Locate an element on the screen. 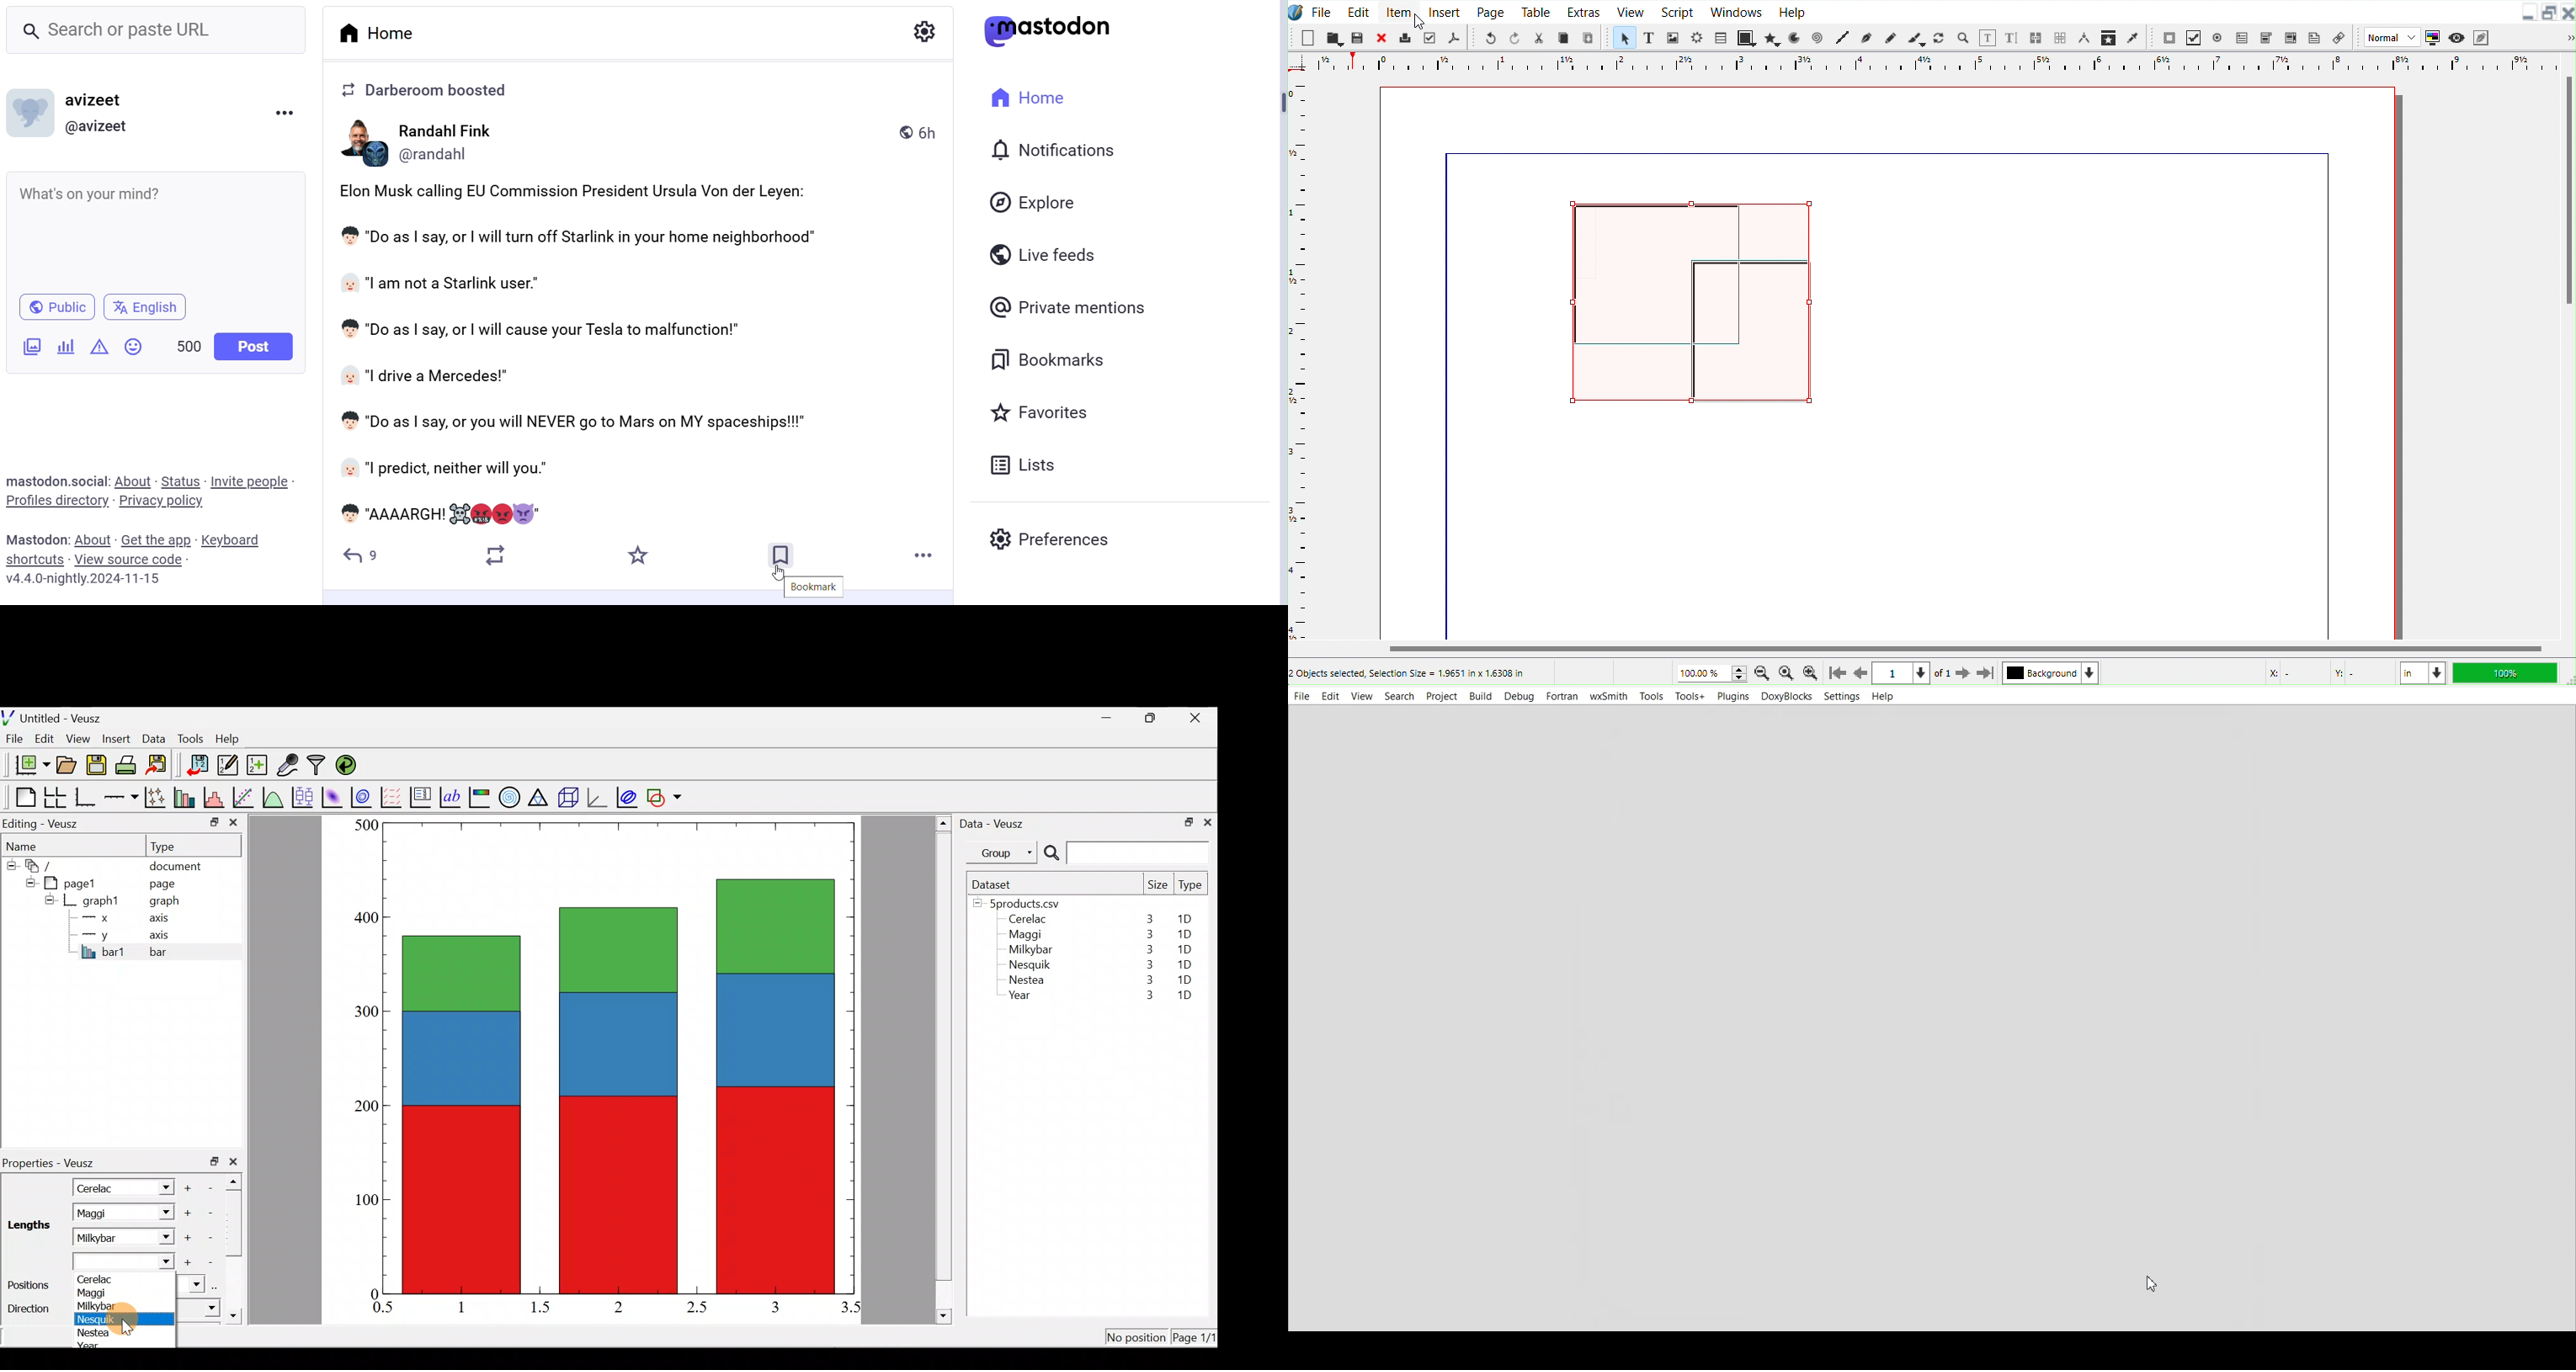  Arrange graphs in a grid is located at coordinates (55, 797).